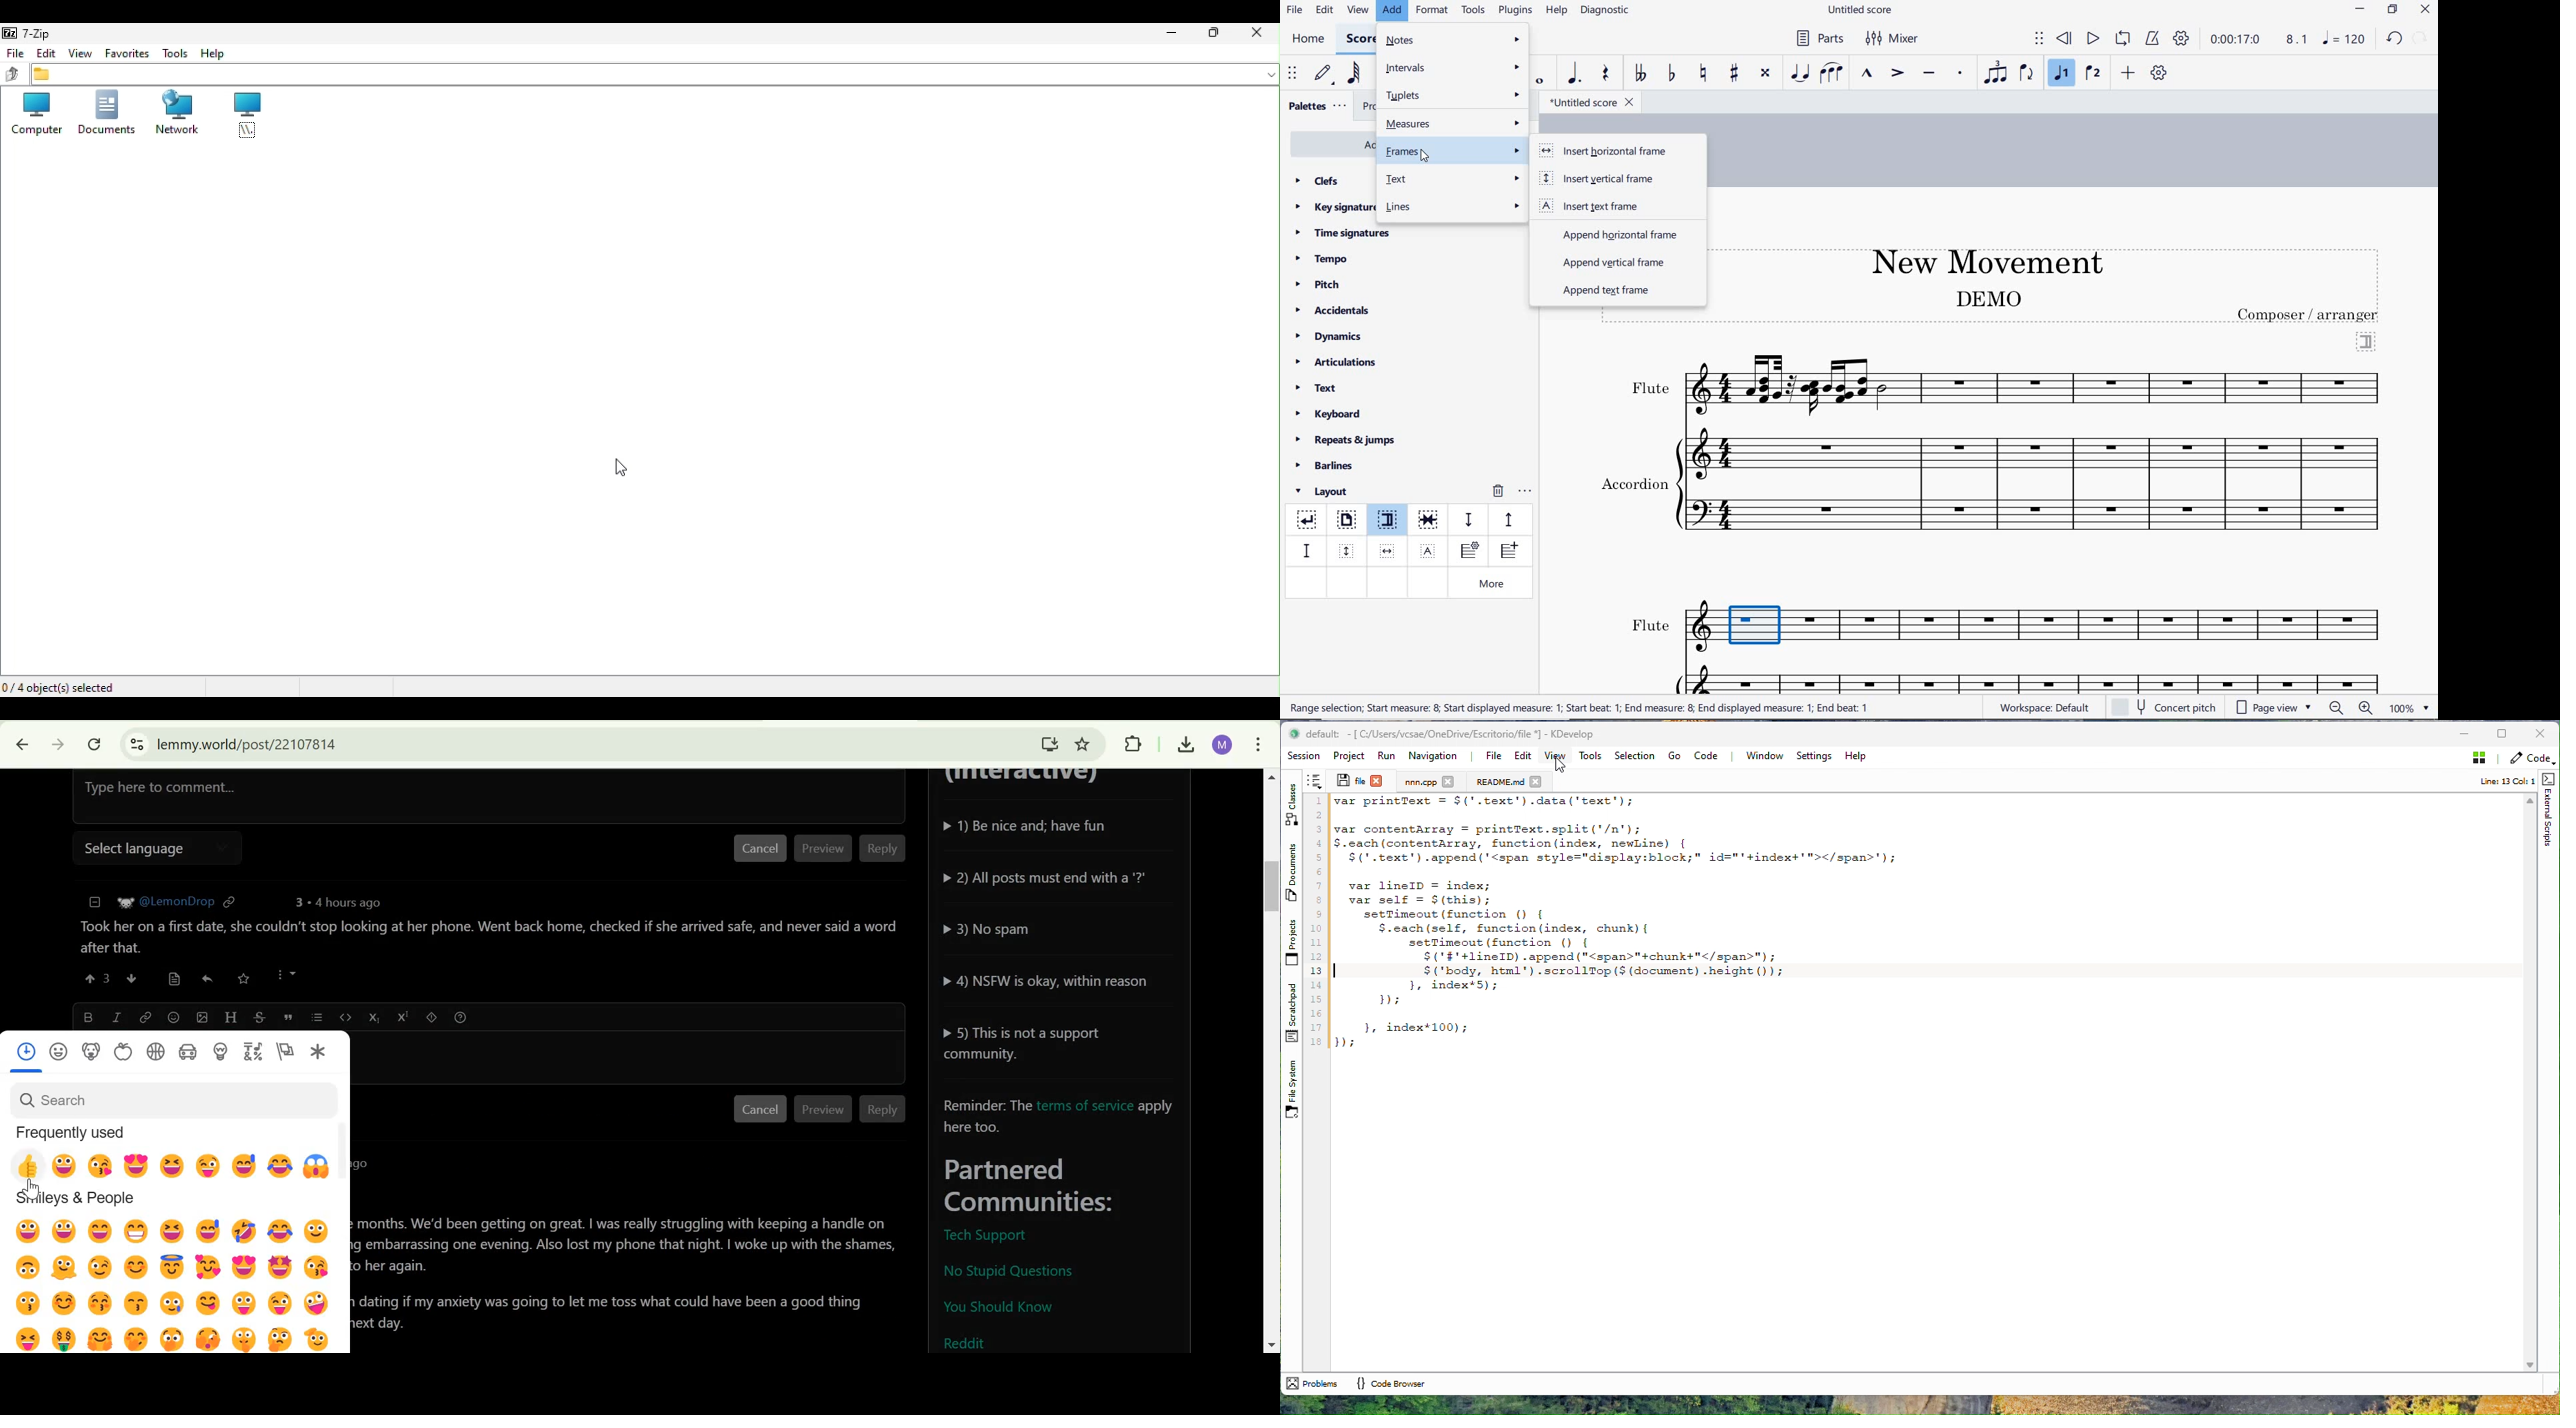  What do you see at coordinates (1348, 550) in the screenshot?
I see `insert vertical frame` at bounding box center [1348, 550].